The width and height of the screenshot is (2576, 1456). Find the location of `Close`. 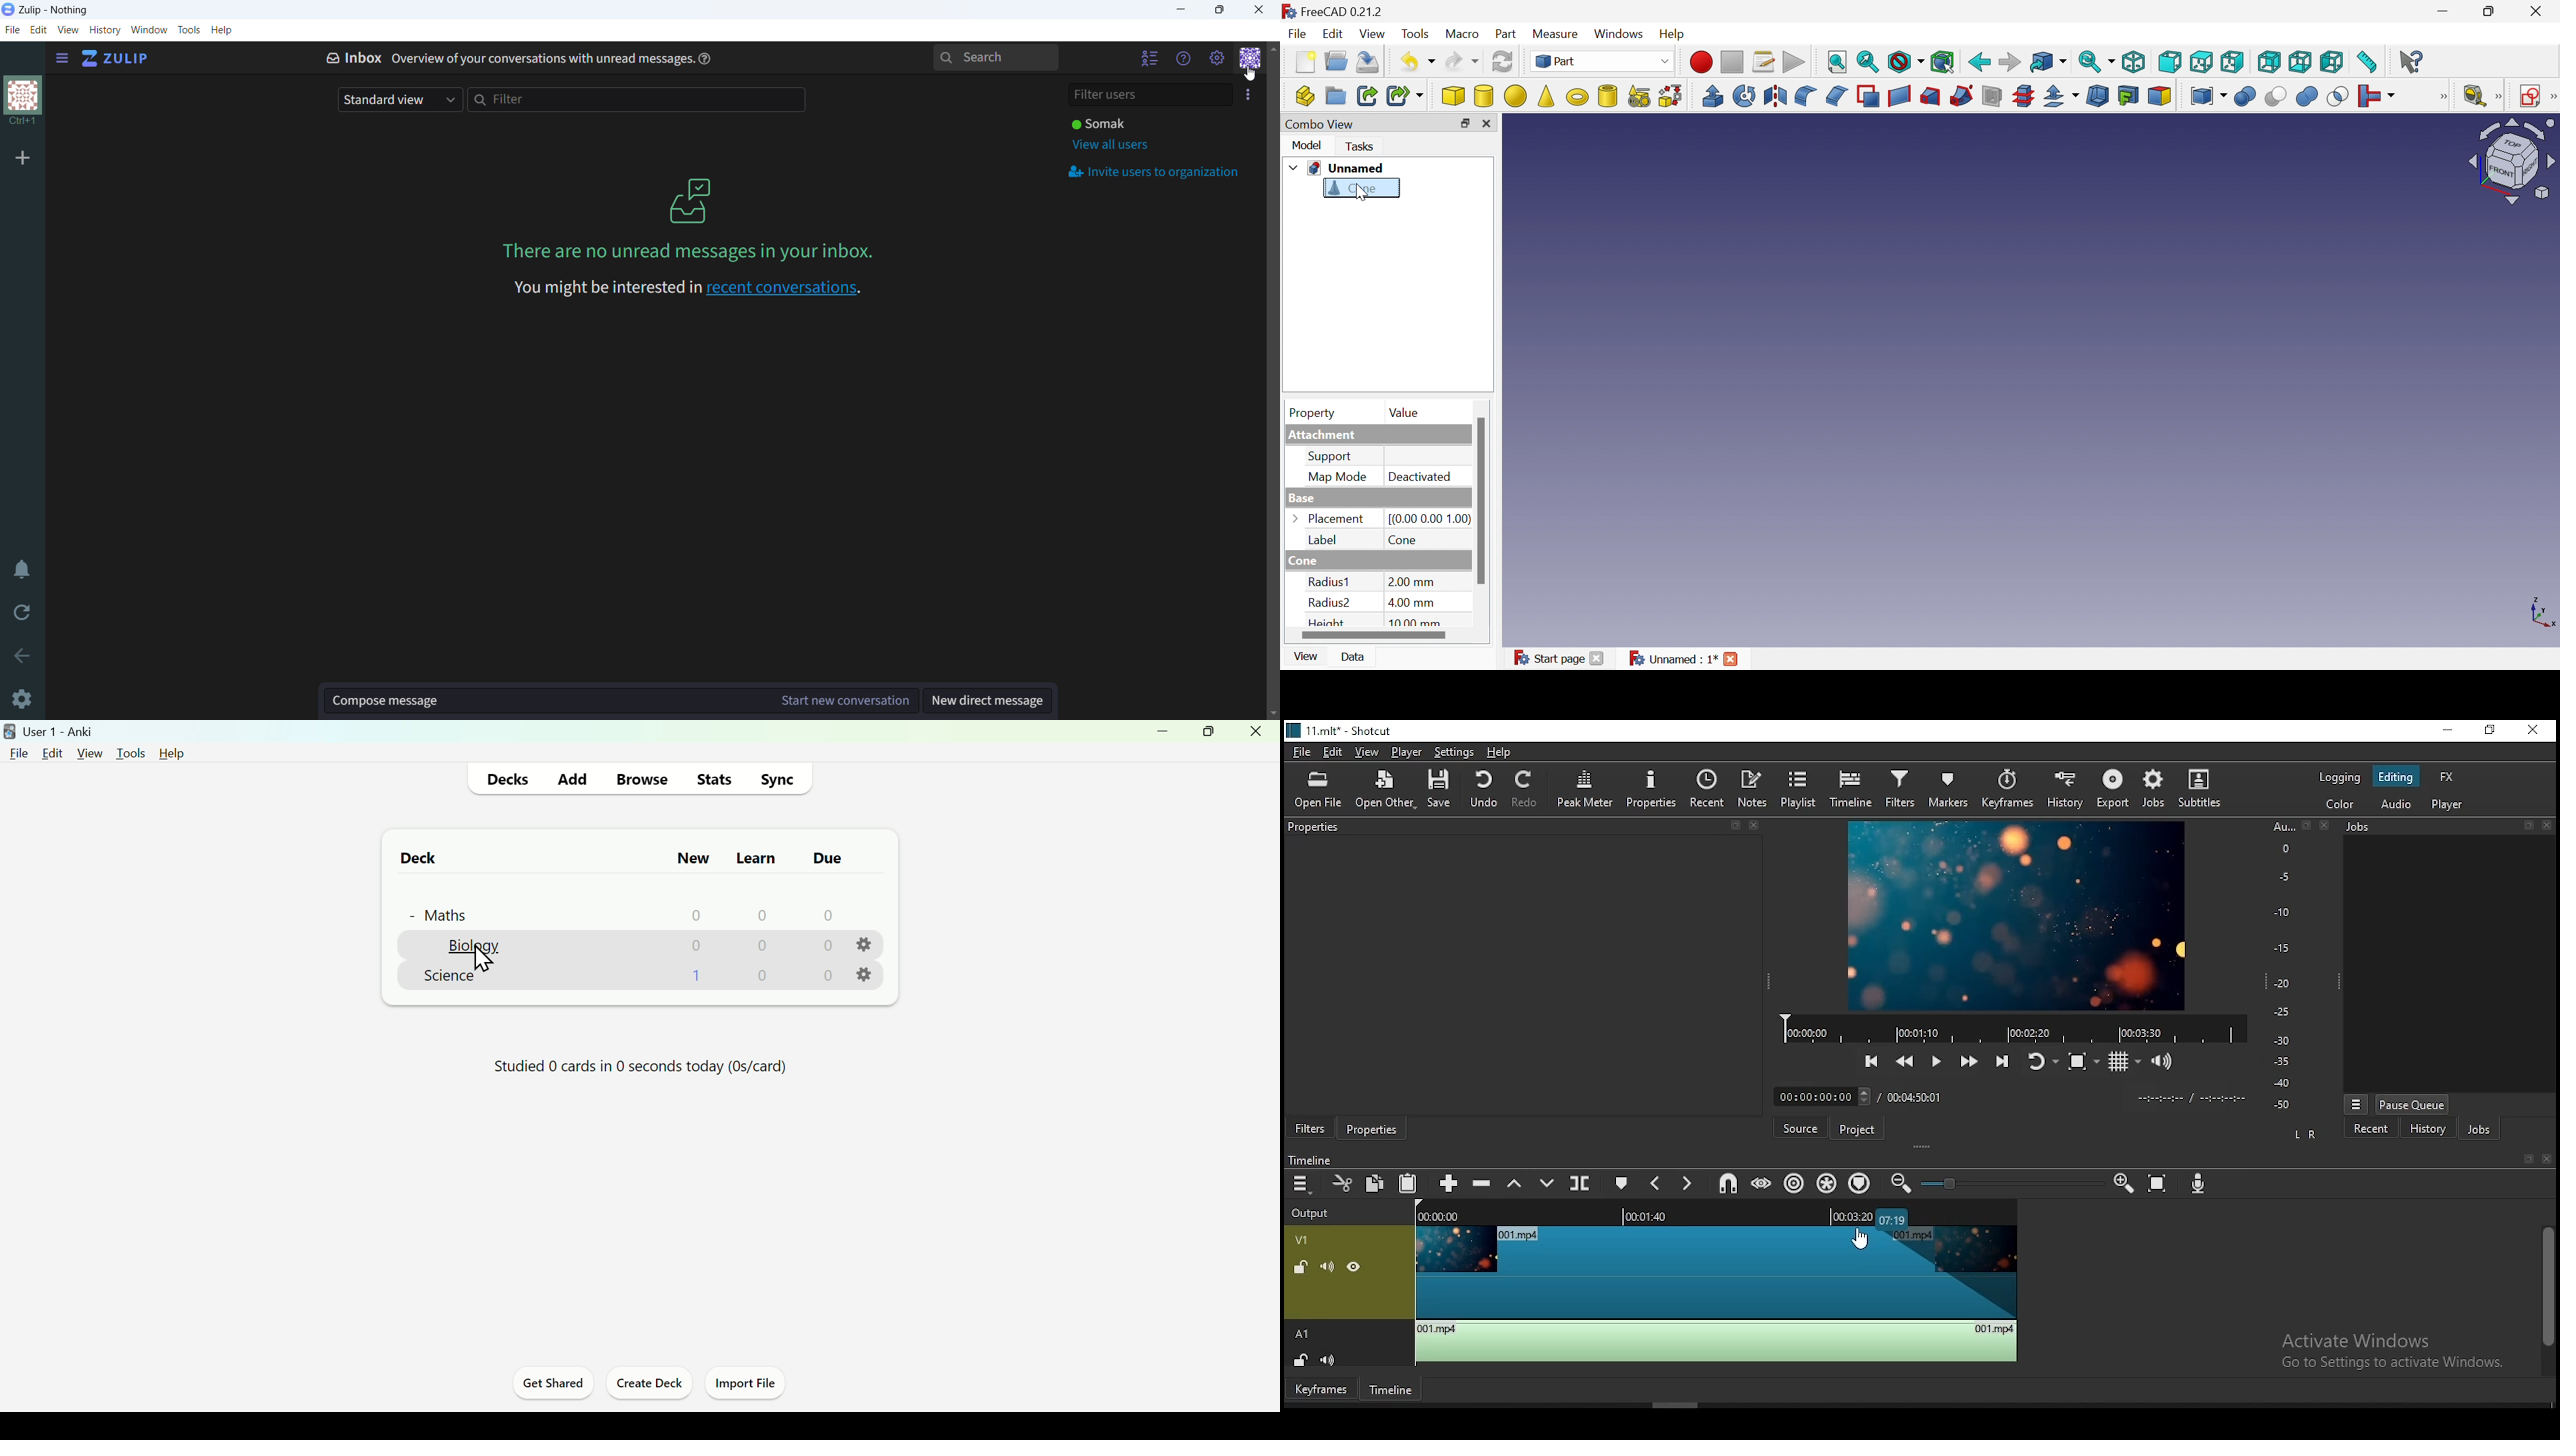

Close is located at coordinates (1595, 661).